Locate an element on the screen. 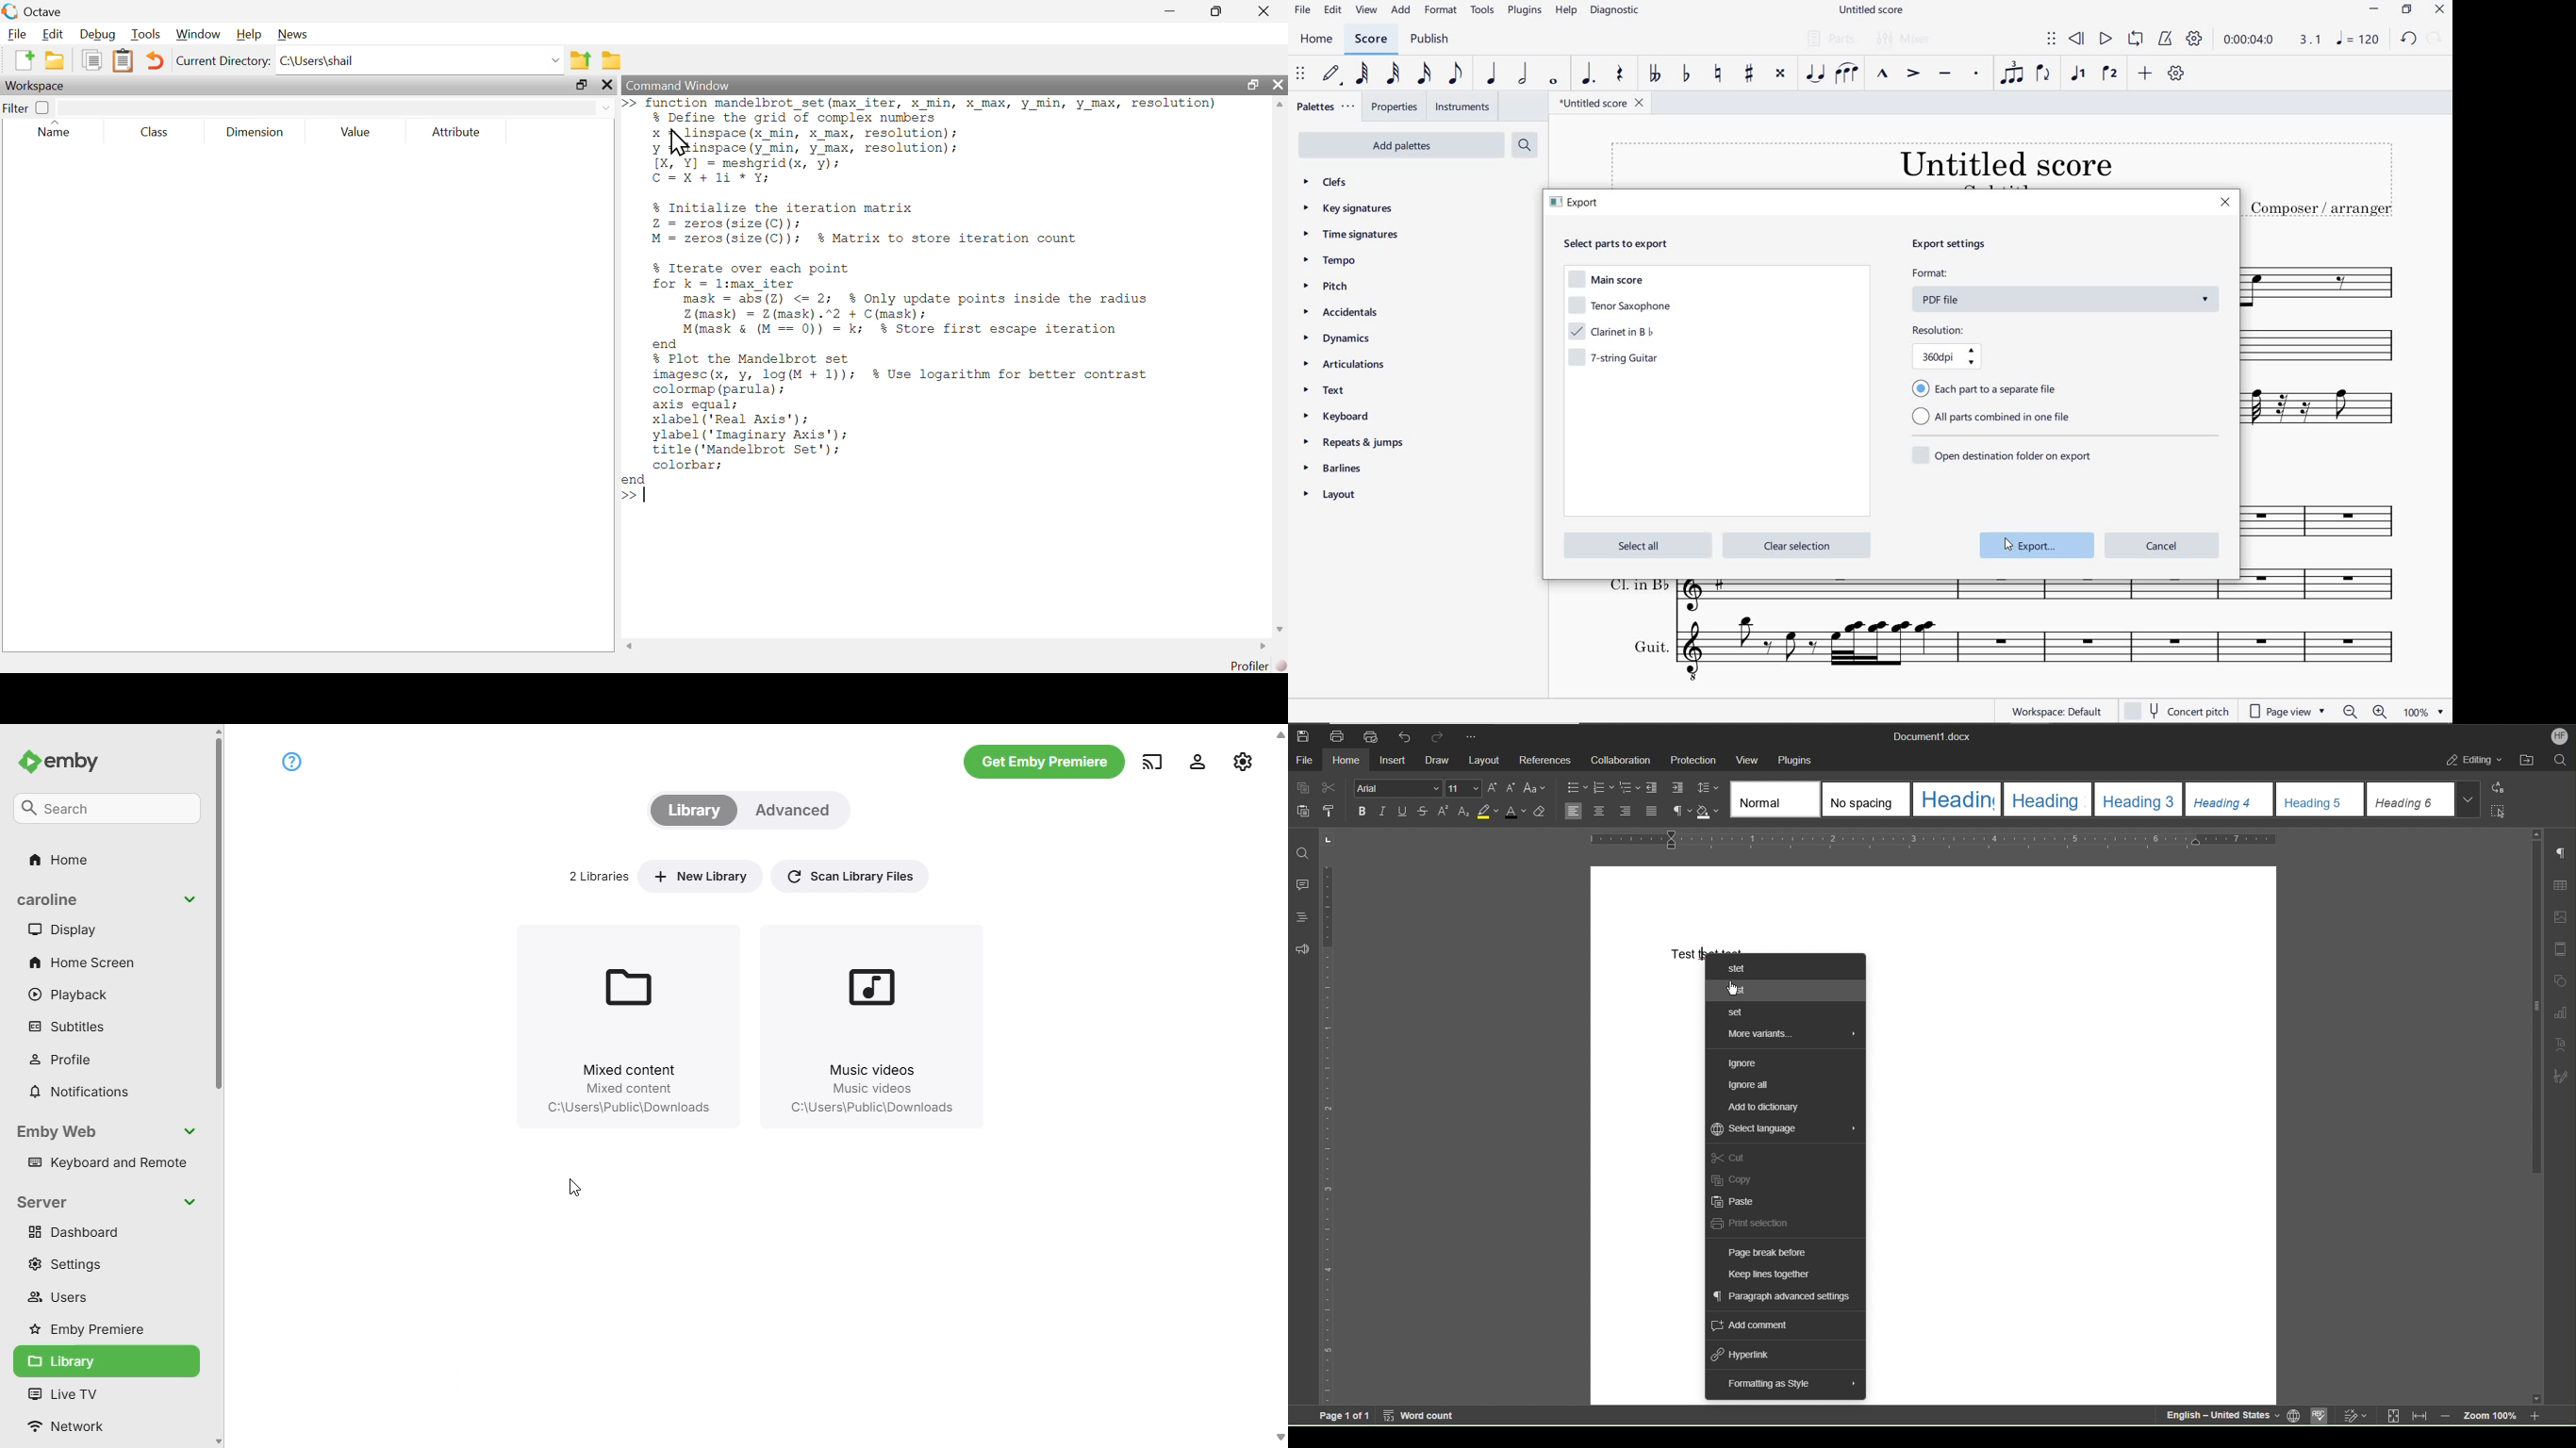  LOOP PLAYBACK is located at coordinates (2135, 40).